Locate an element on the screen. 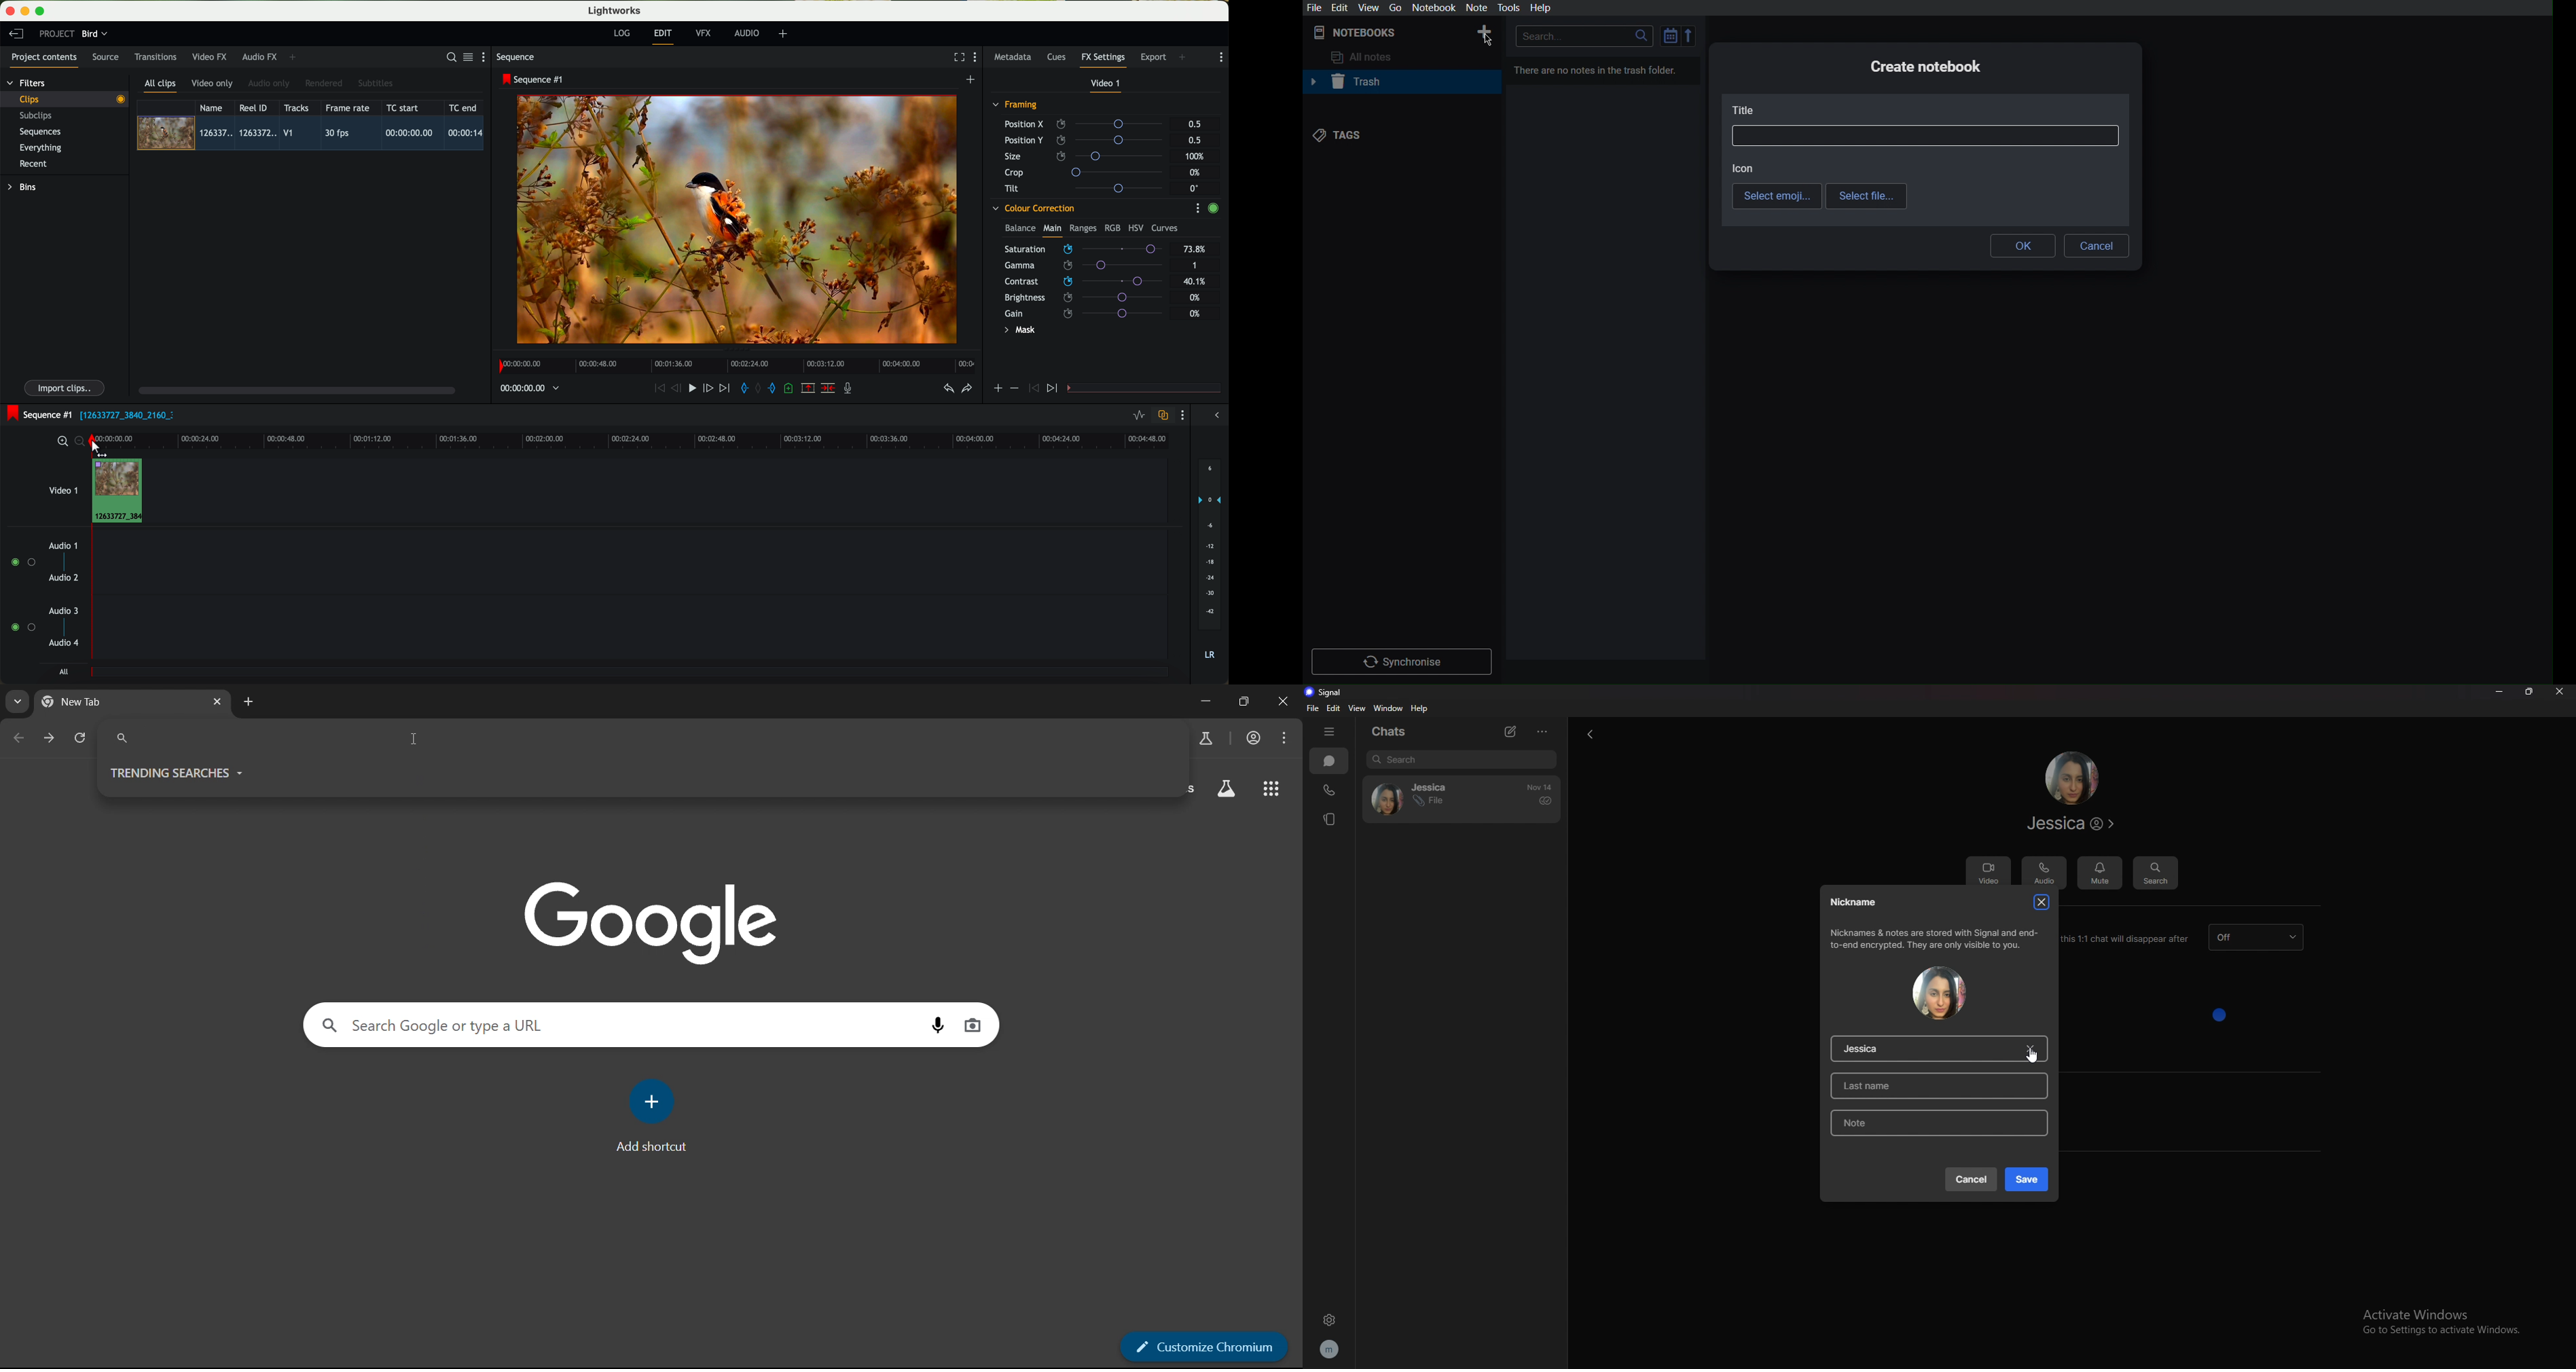 Image resolution: width=2576 pixels, height=1372 pixels. crop is located at coordinates (1088, 172).